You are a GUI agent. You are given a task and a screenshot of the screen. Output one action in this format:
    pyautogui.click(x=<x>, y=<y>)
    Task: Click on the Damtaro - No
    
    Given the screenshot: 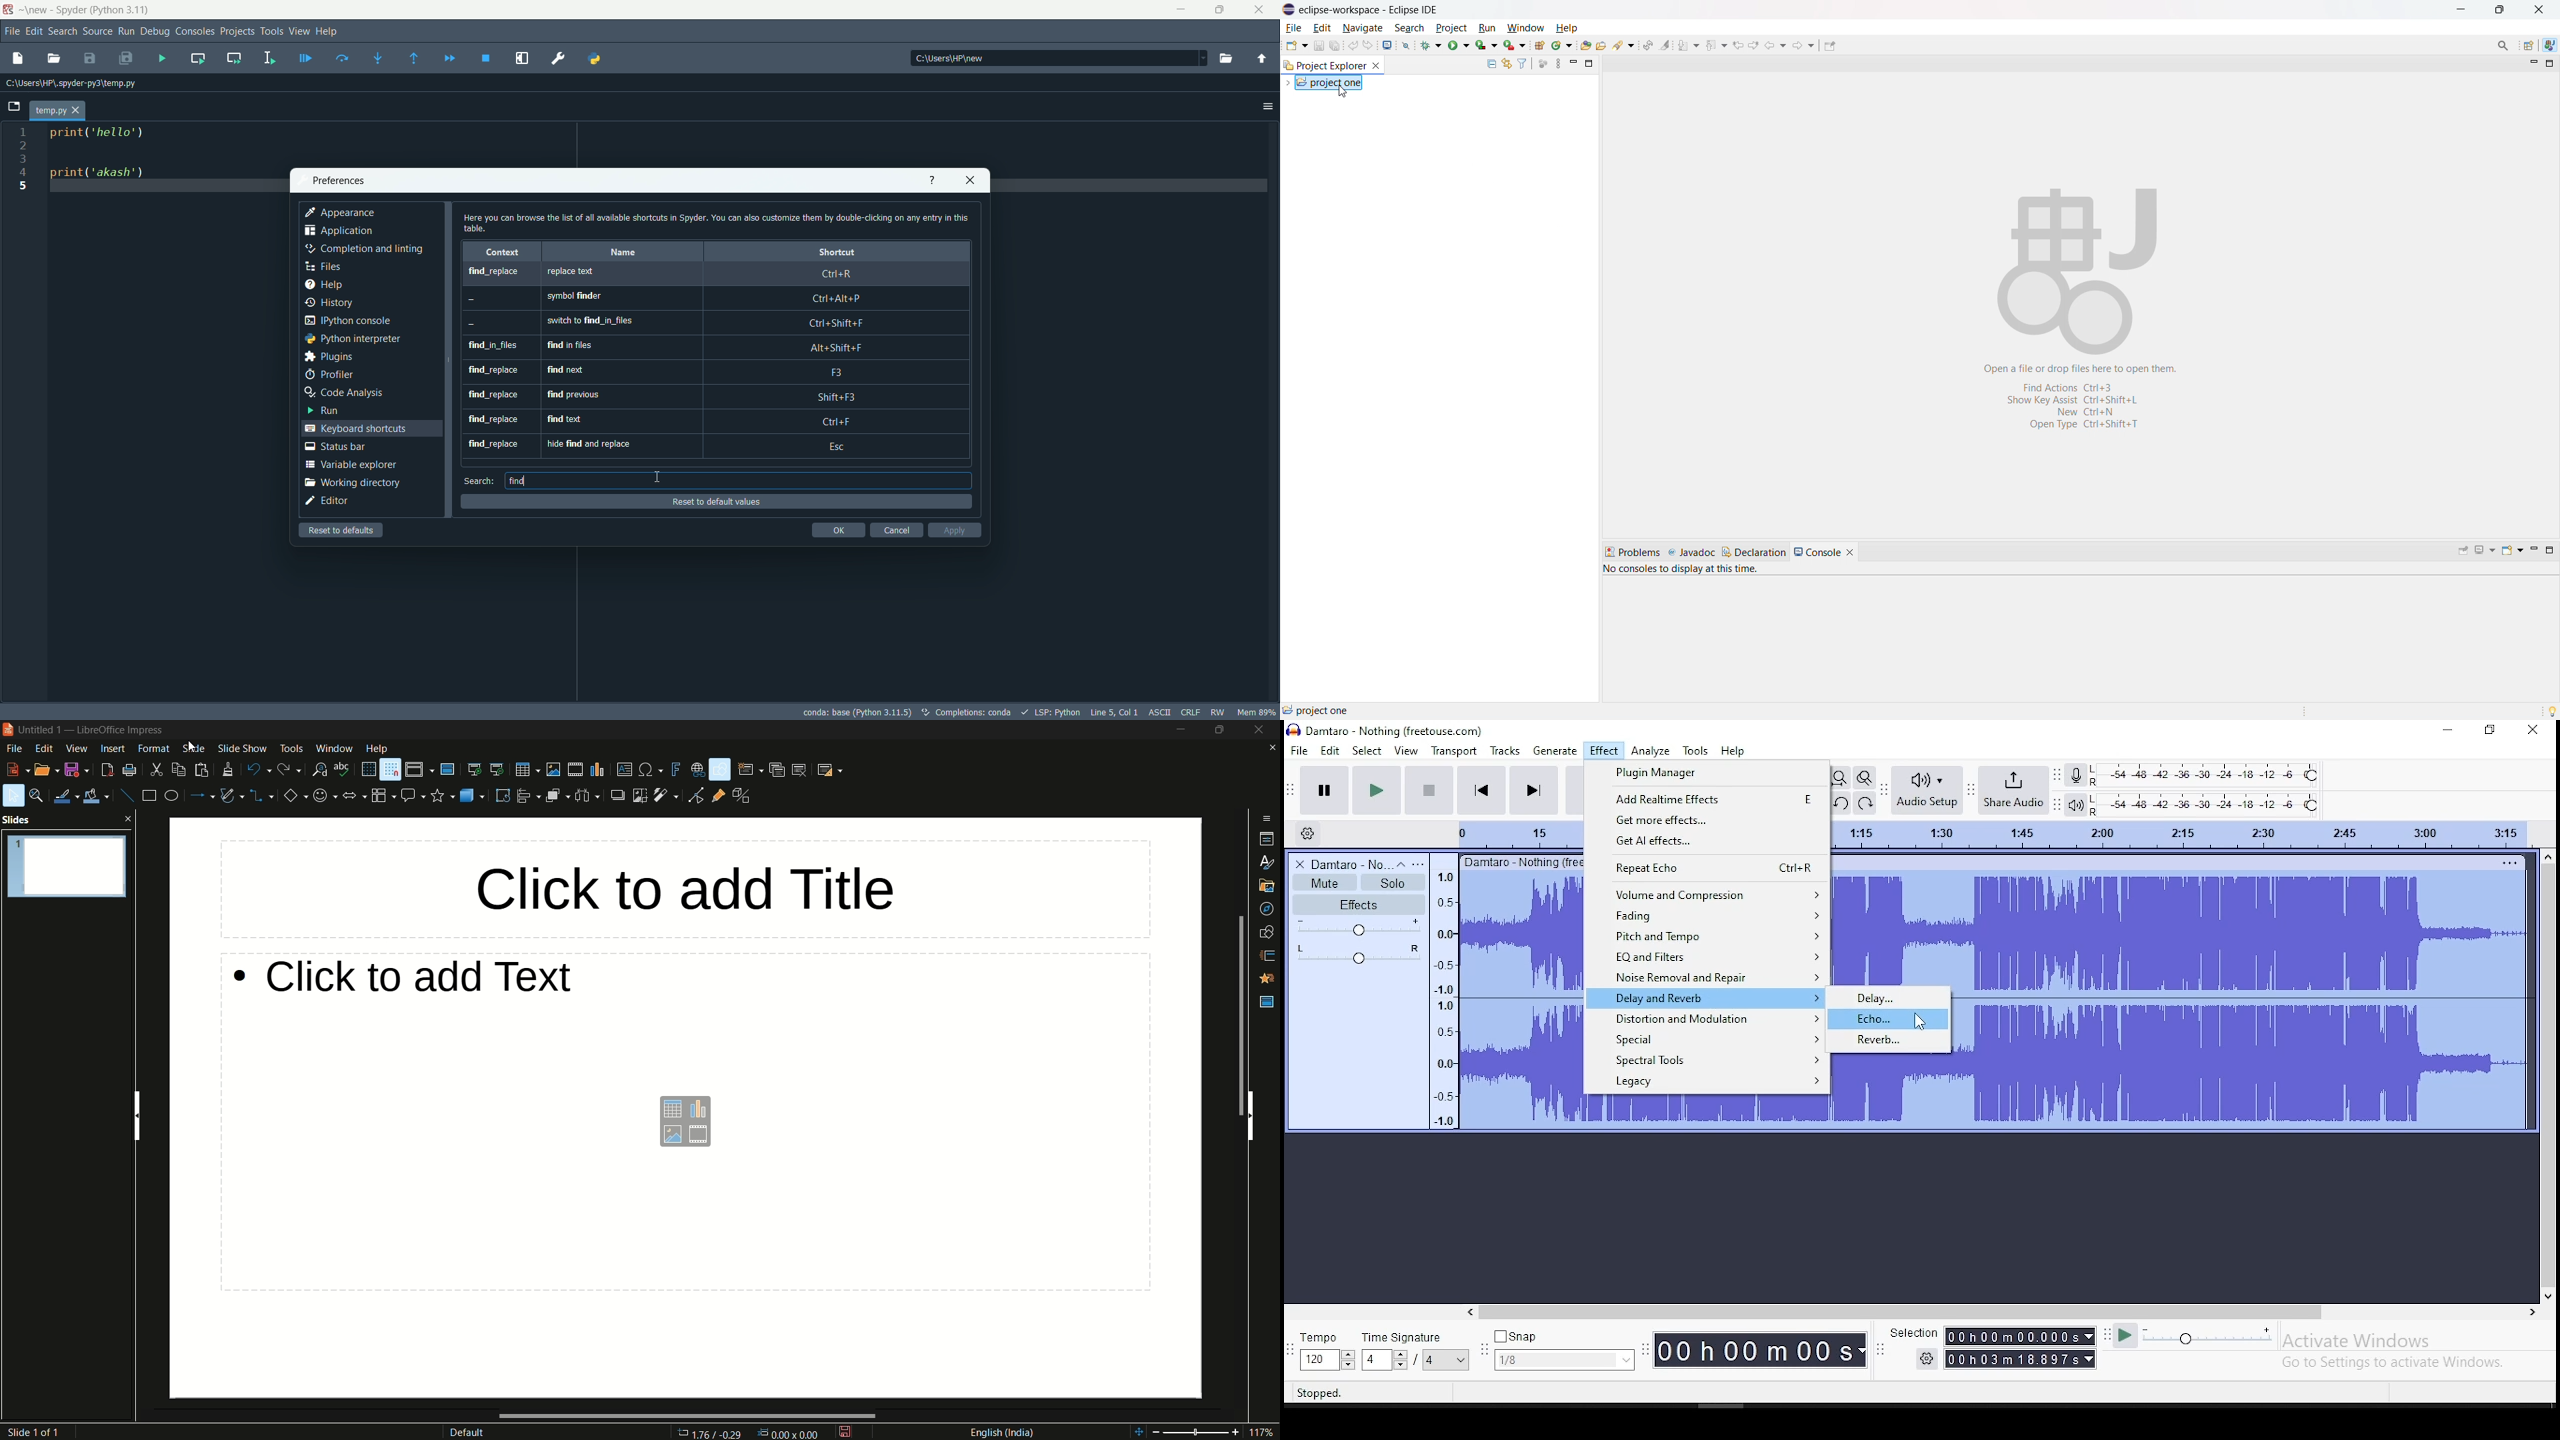 What is the action you would take?
    pyautogui.click(x=1351, y=863)
    